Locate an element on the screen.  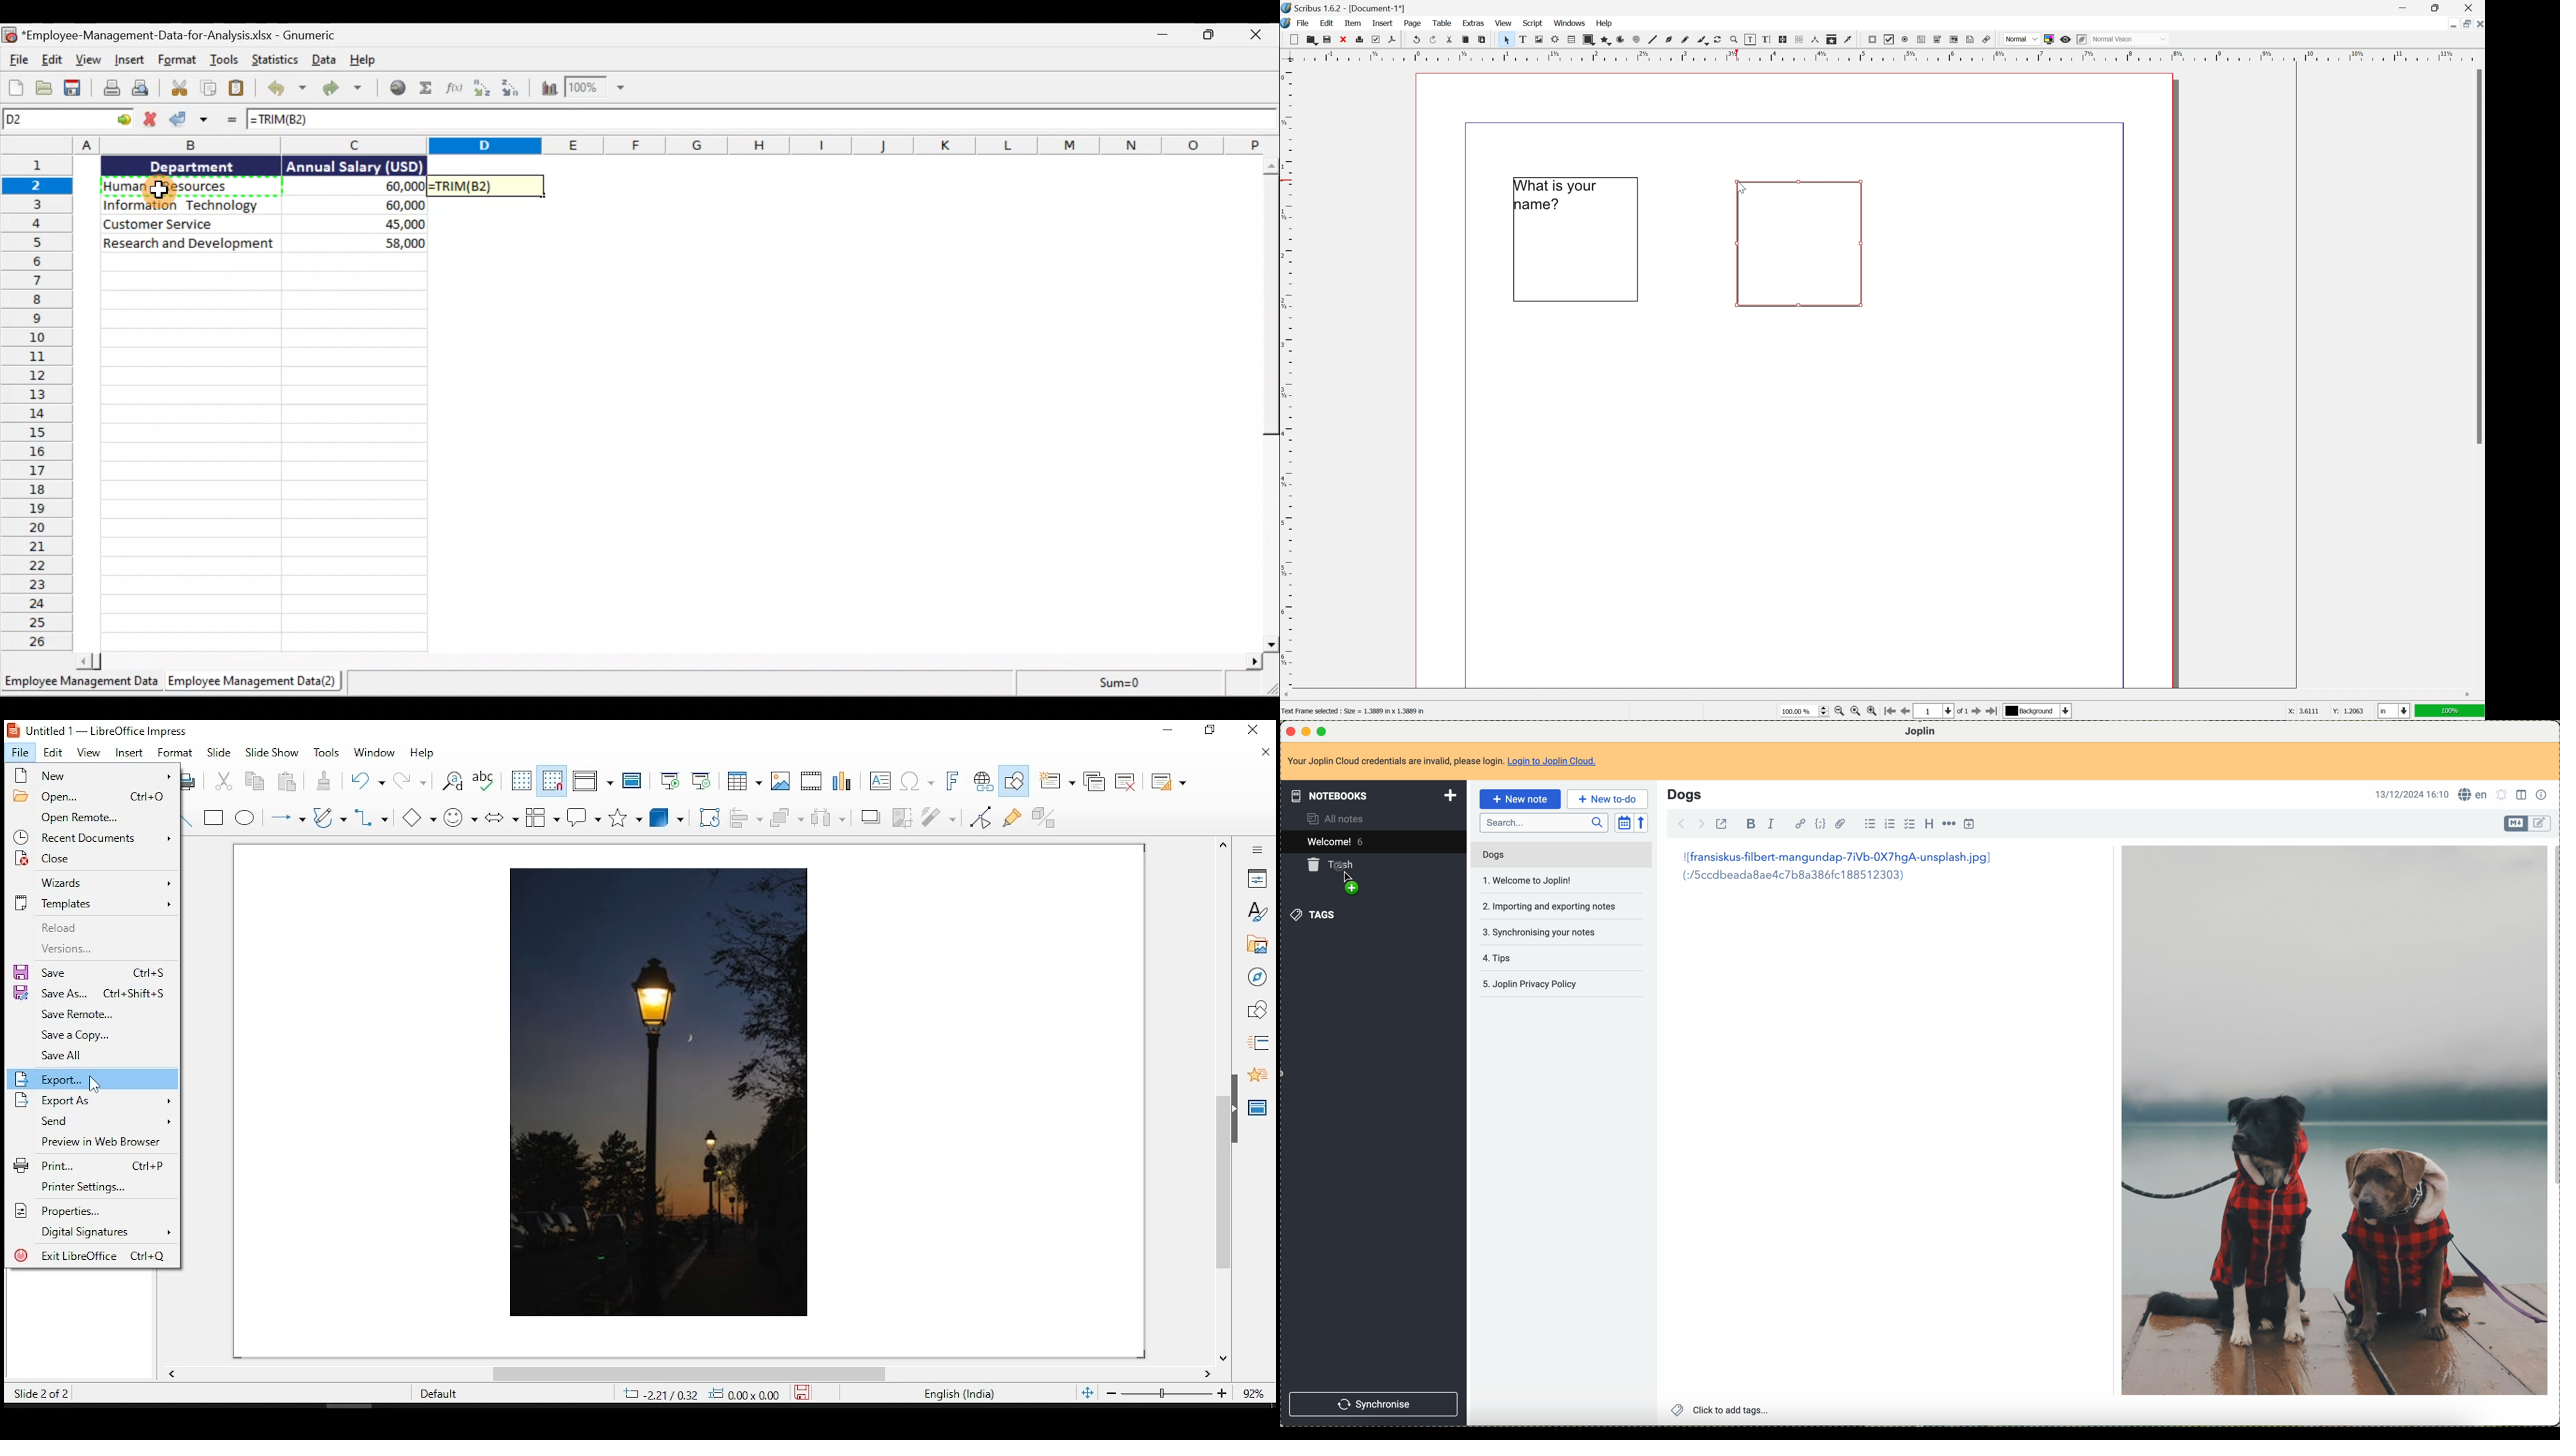
select current unit is located at coordinates (2394, 712).